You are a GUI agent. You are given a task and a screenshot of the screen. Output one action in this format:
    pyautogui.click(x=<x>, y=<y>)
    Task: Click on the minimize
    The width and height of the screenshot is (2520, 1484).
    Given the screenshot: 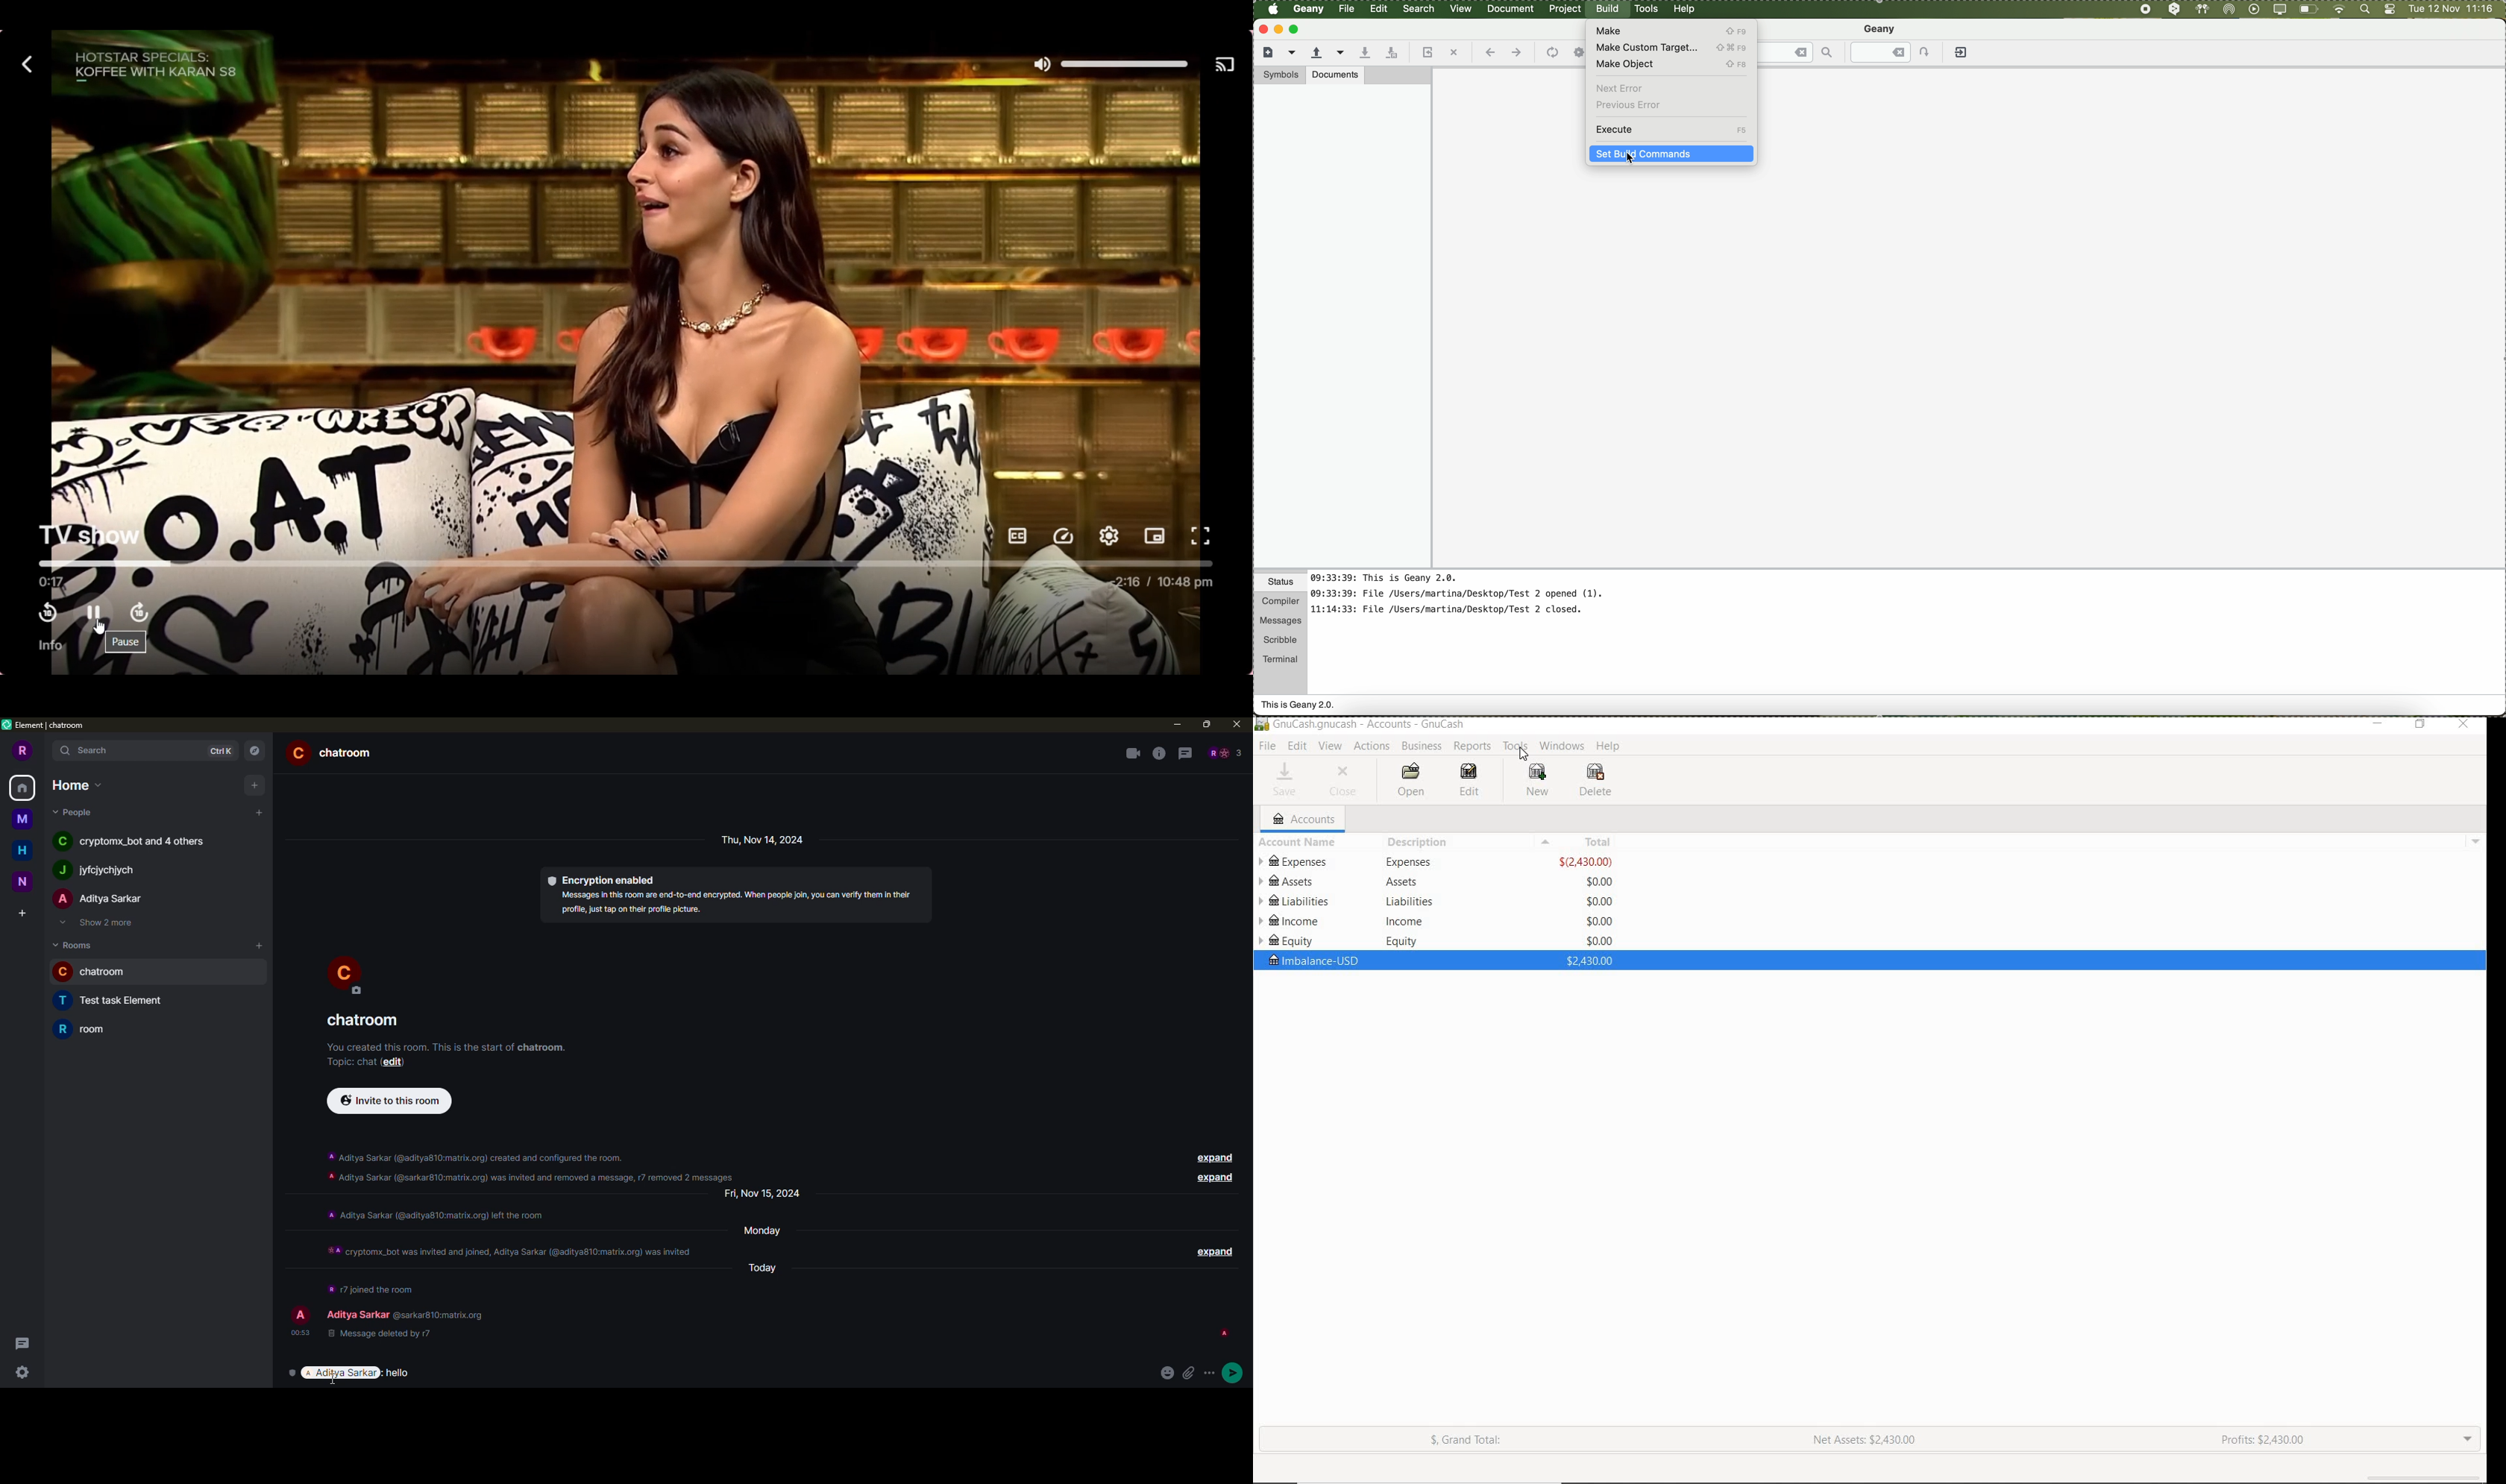 What is the action you would take?
    pyautogui.click(x=1174, y=724)
    